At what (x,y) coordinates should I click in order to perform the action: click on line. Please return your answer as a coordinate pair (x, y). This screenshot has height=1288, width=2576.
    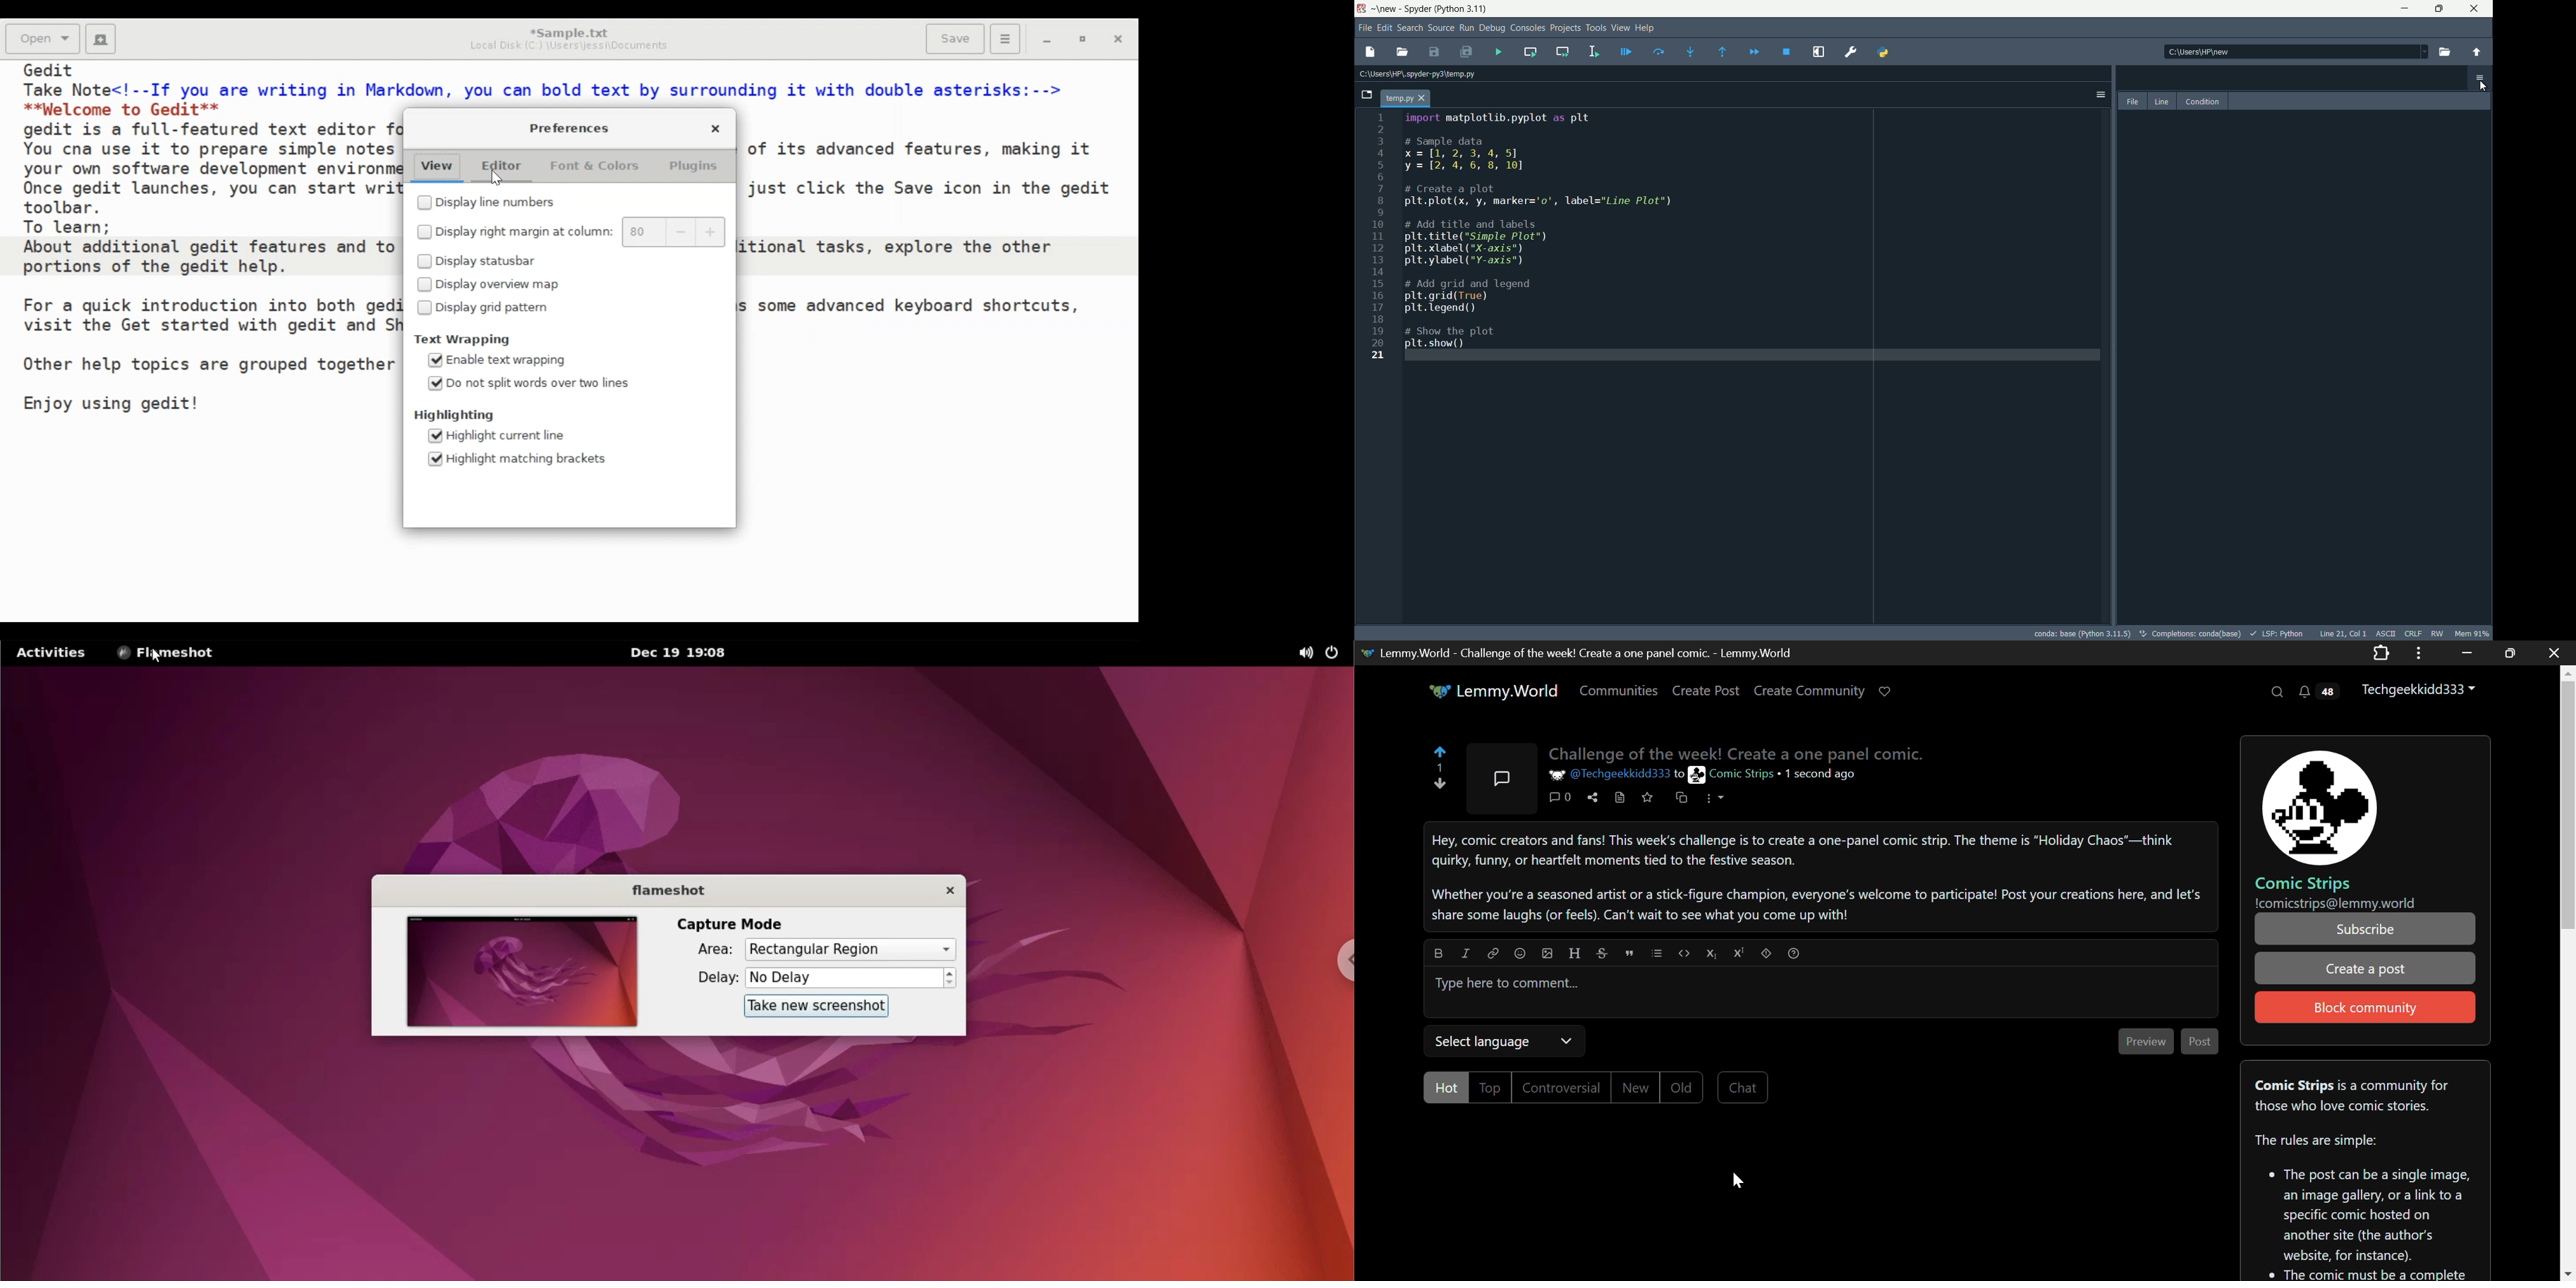
    Looking at the image, I should click on (2162, 101).